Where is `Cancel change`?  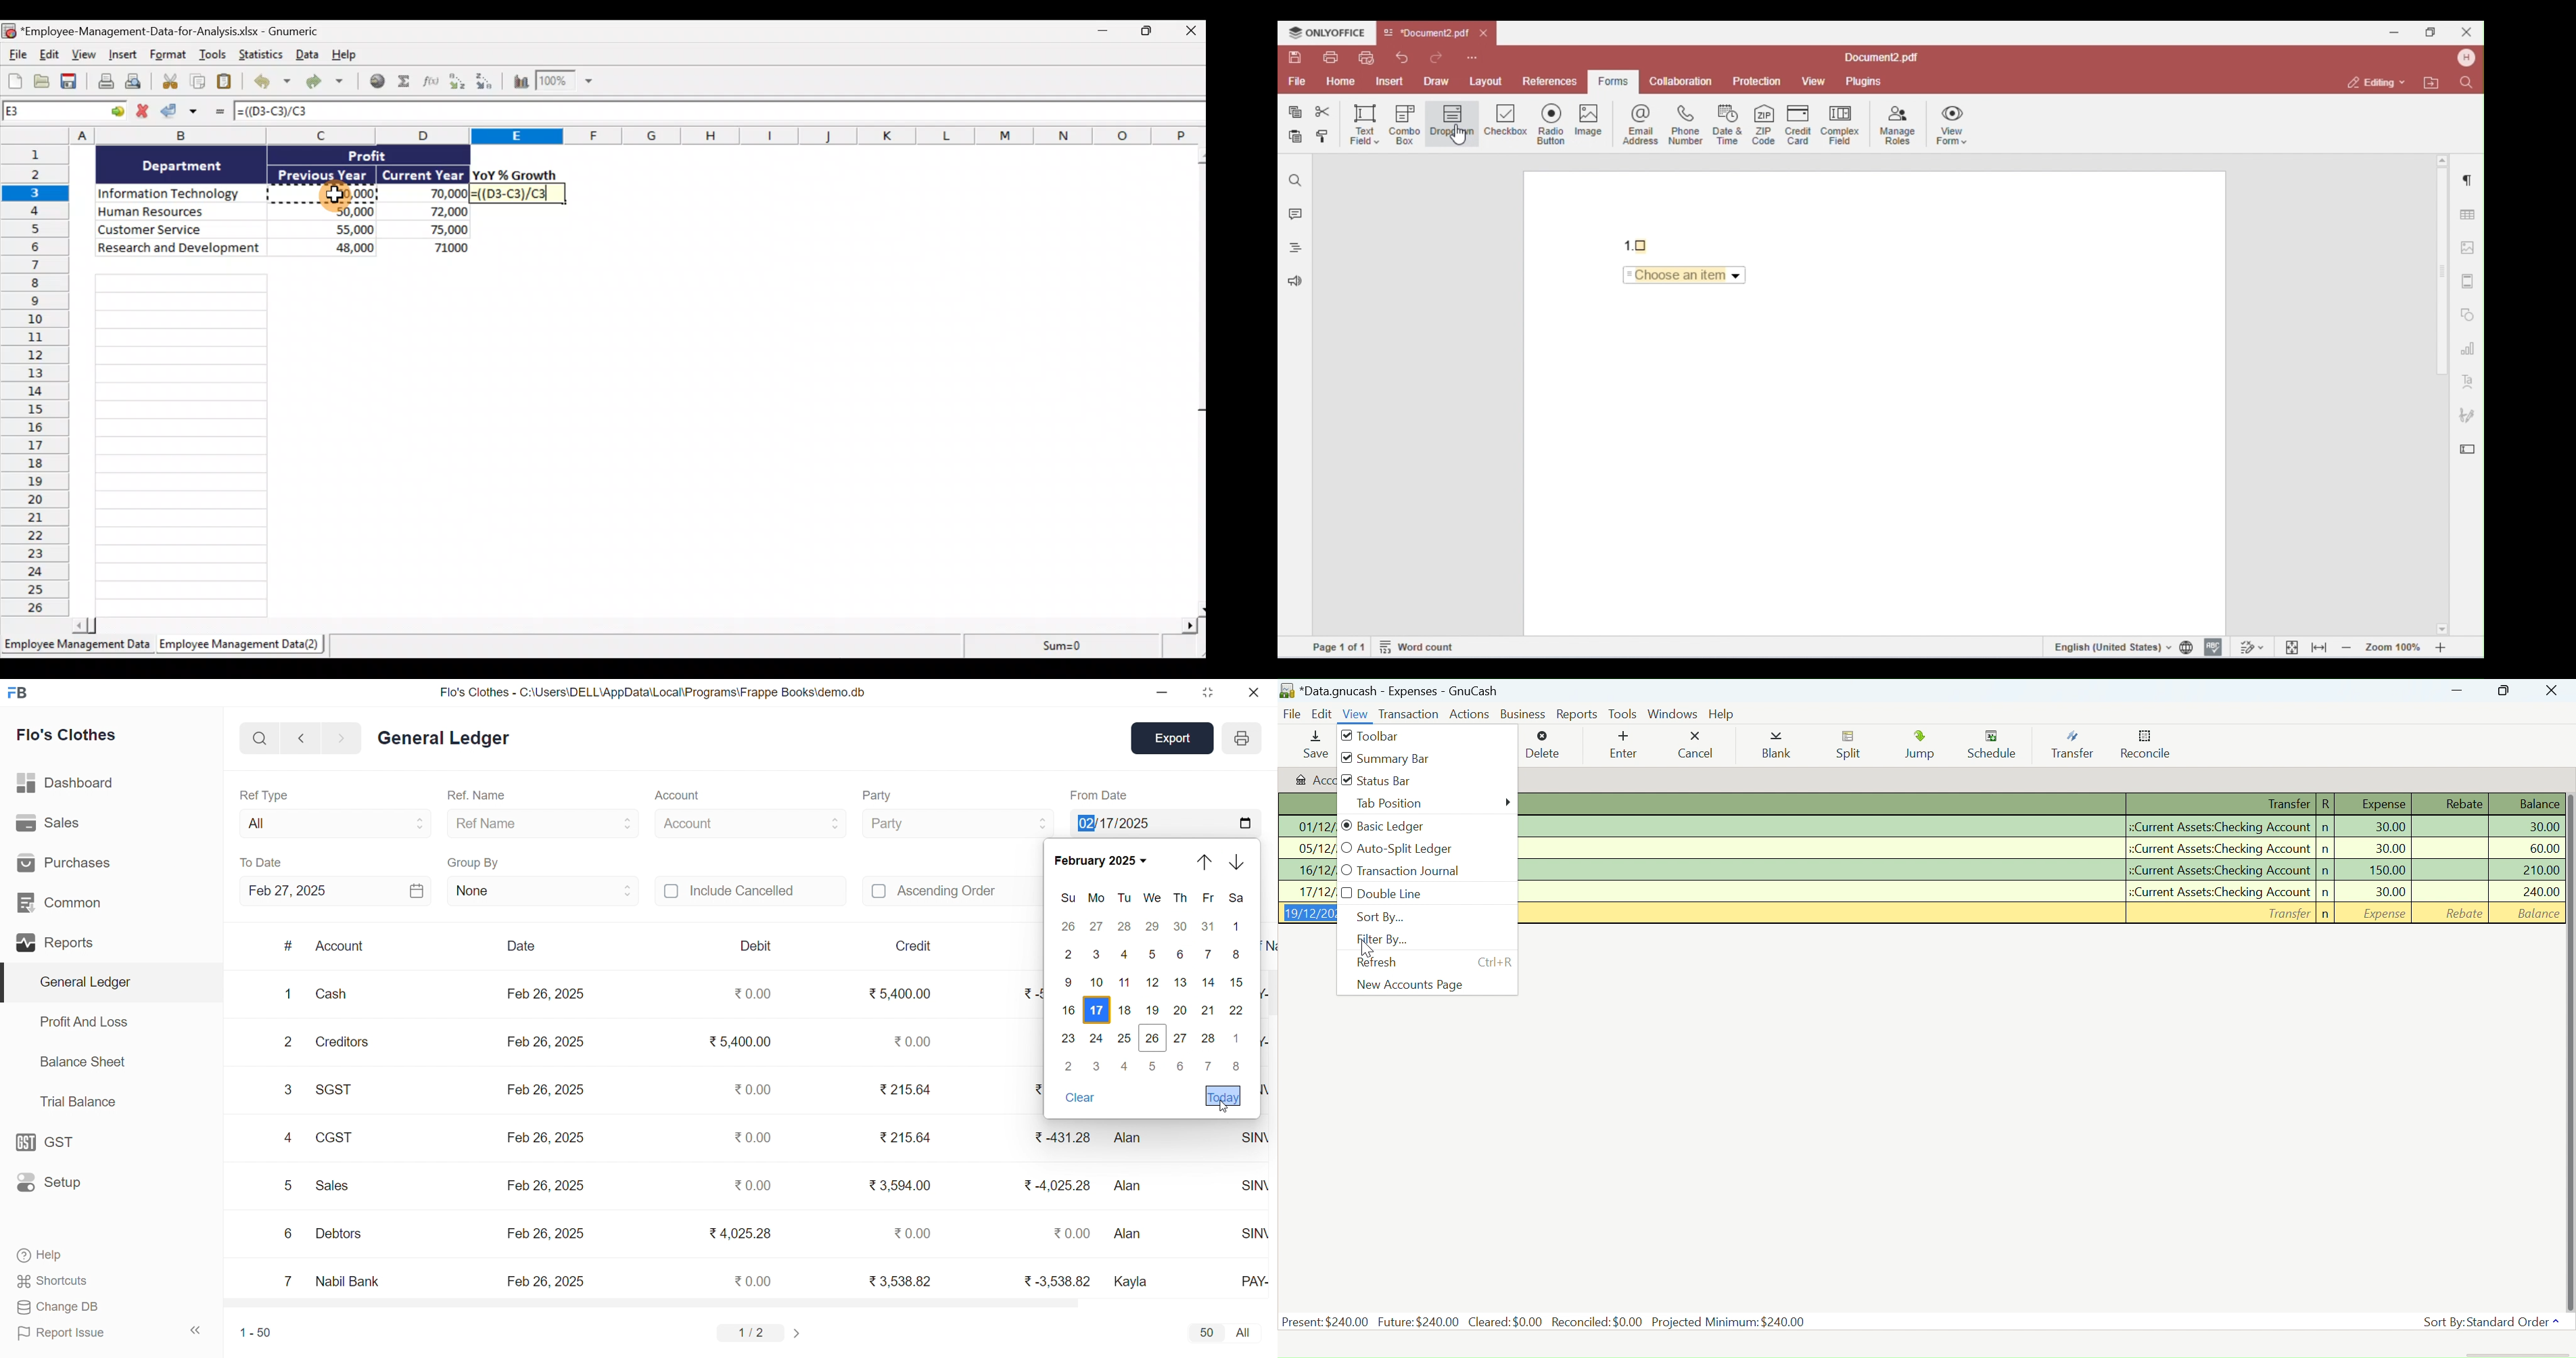
Cancel change is located at coordinates (144, 111).